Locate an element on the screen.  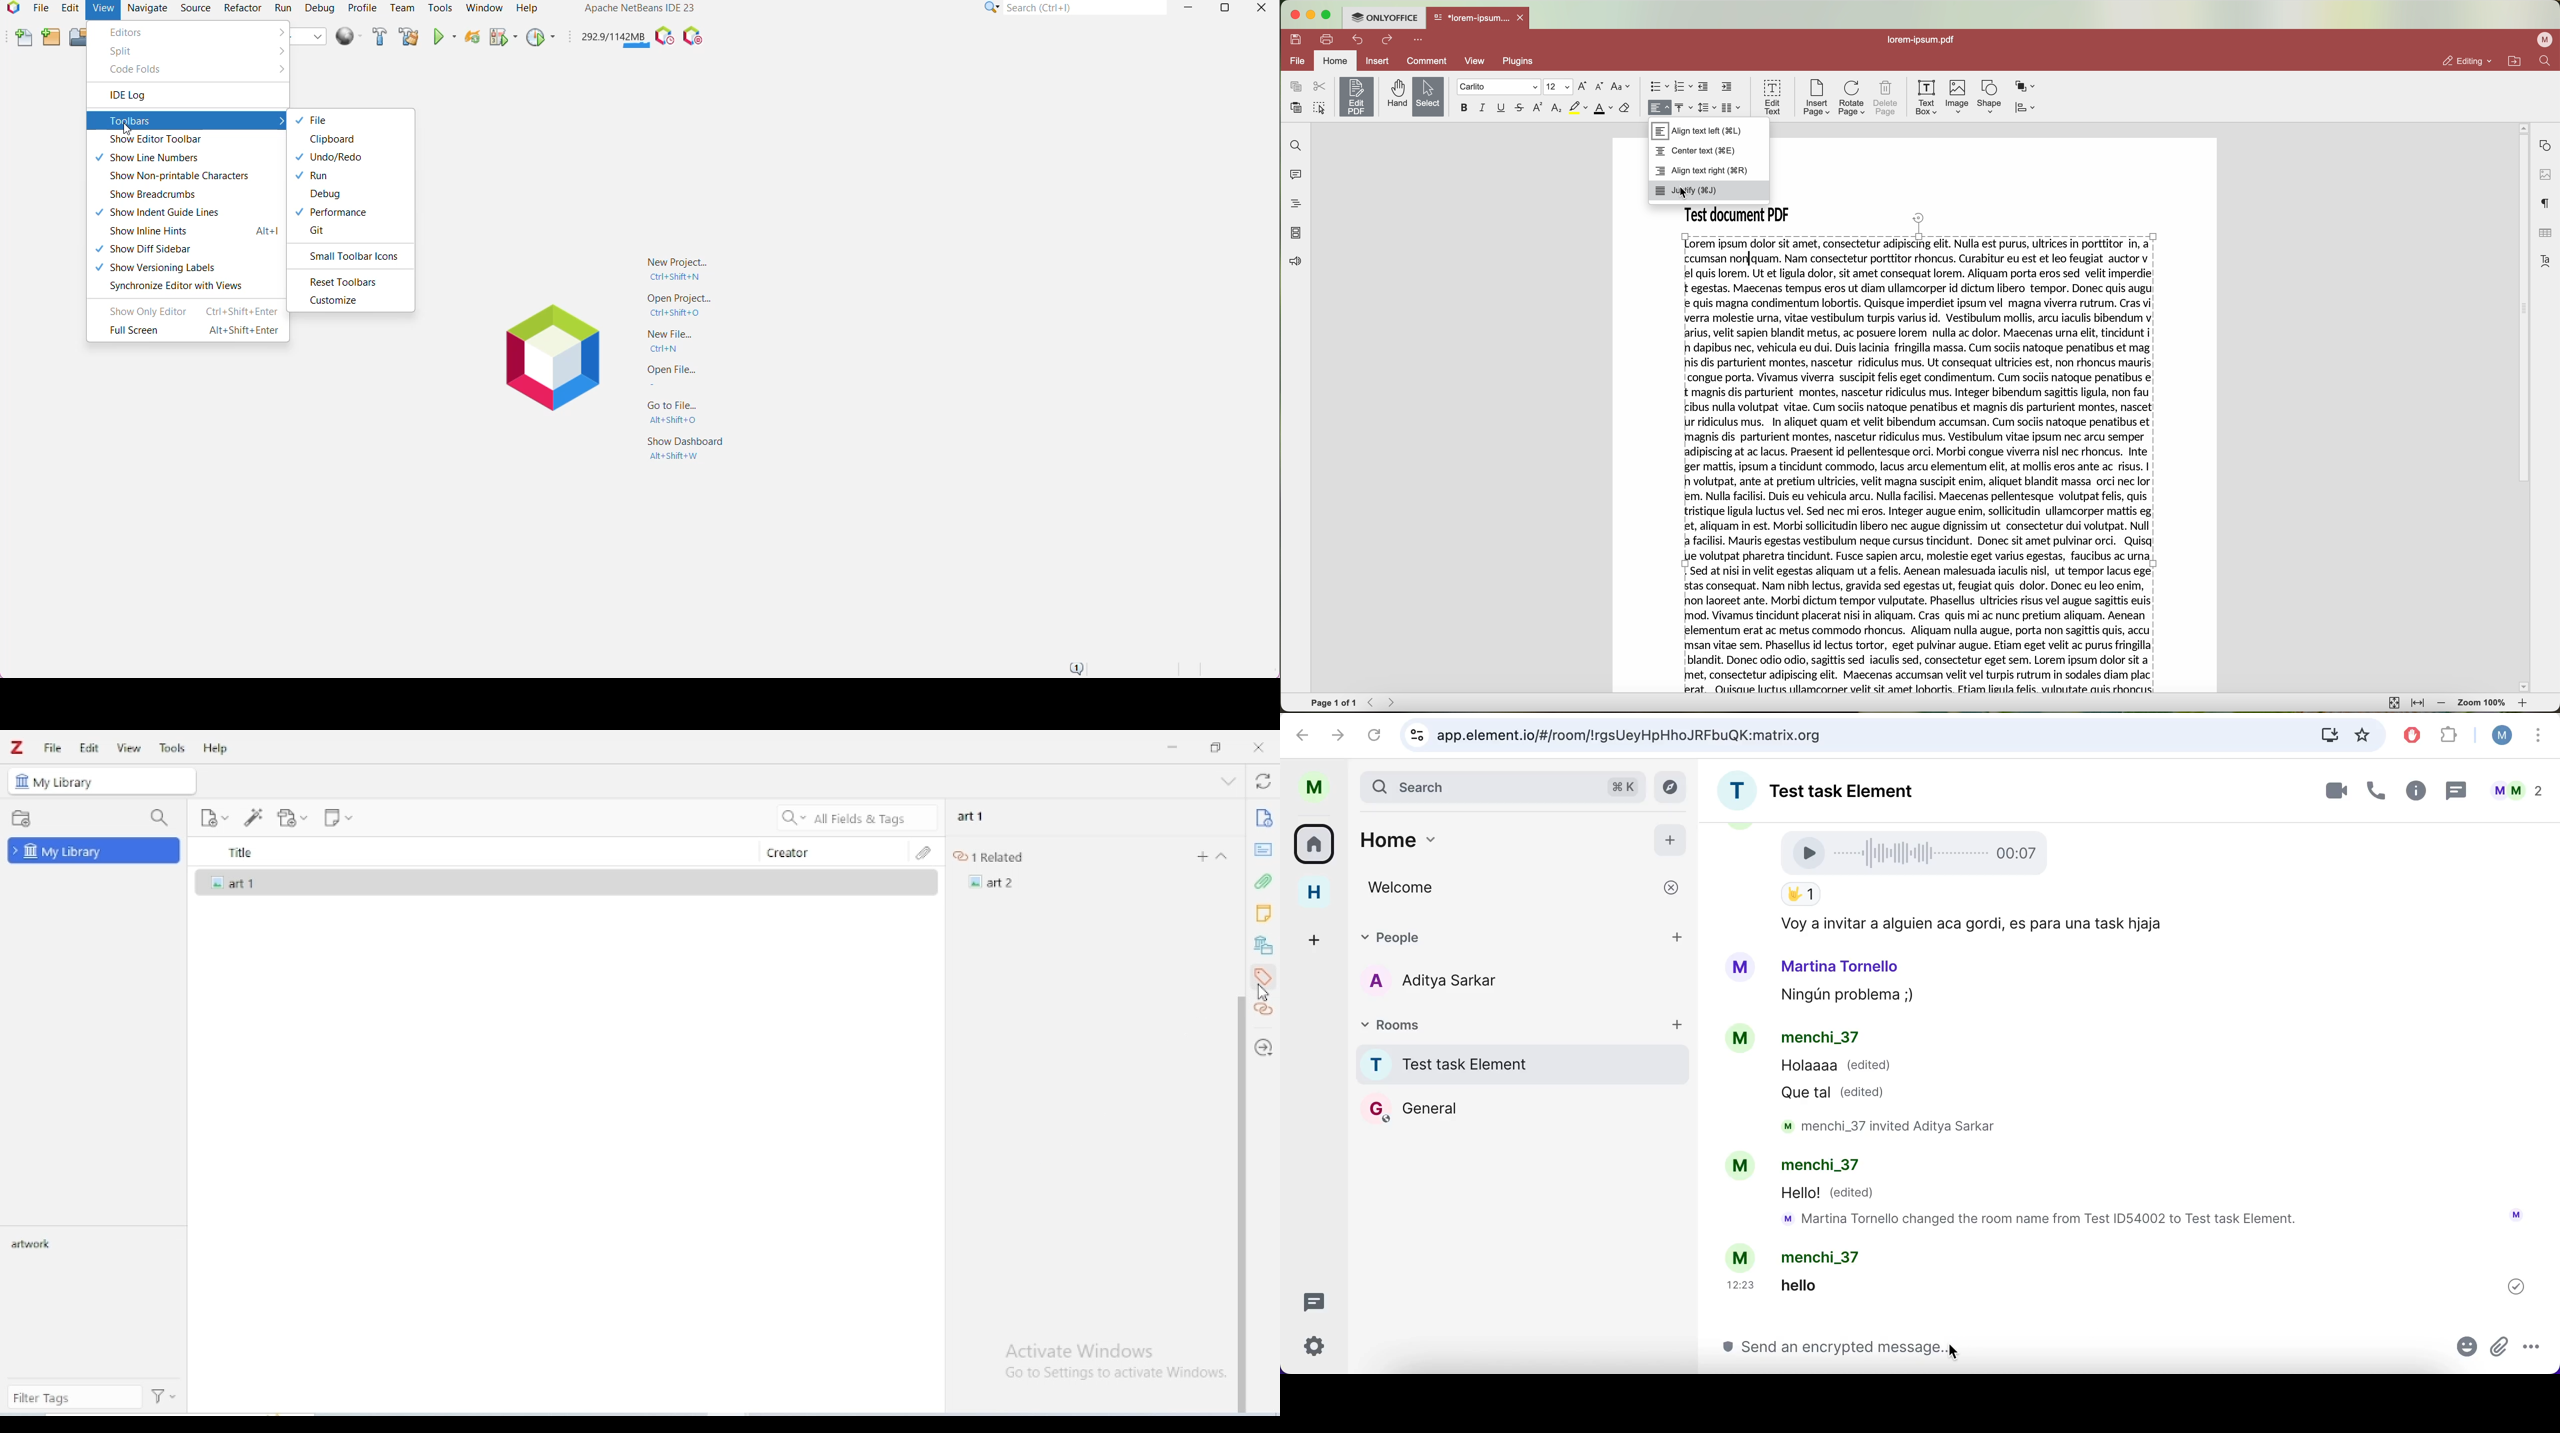
google search bar is located at coordinates (1848, 736).